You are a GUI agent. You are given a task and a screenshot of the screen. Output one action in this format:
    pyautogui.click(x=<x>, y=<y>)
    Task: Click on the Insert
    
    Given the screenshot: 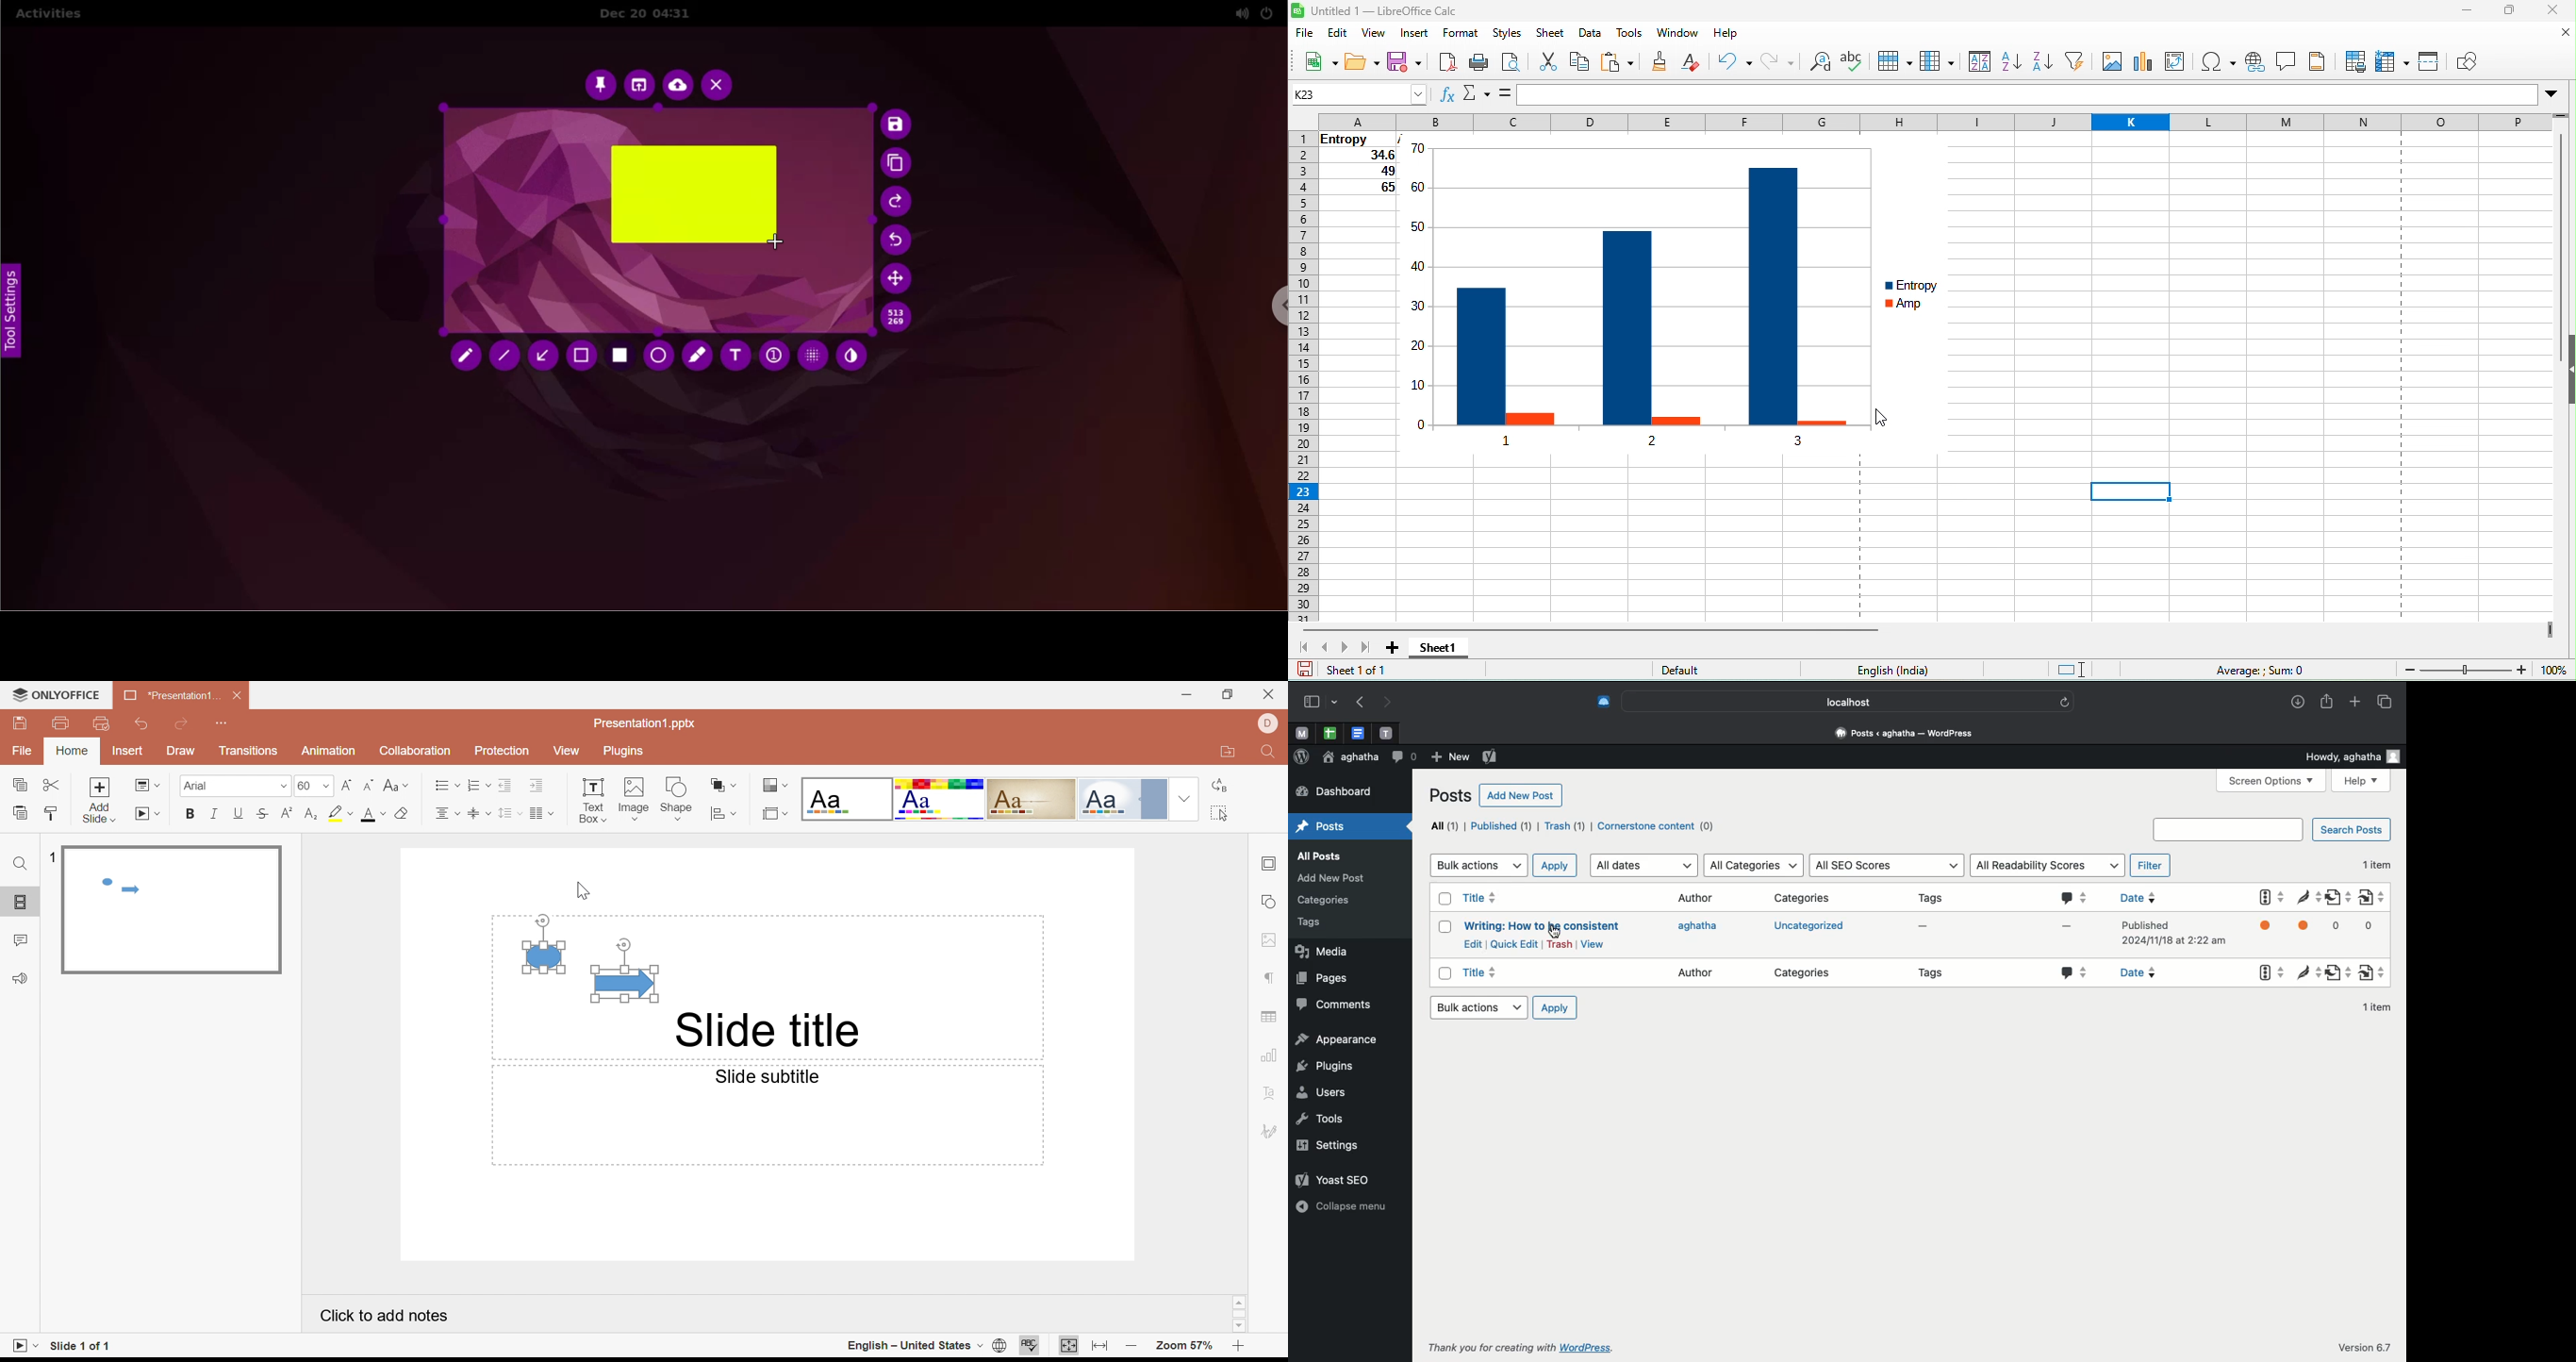 What is the action you would take?
    pyautogui.click(x=131, y=753)
    